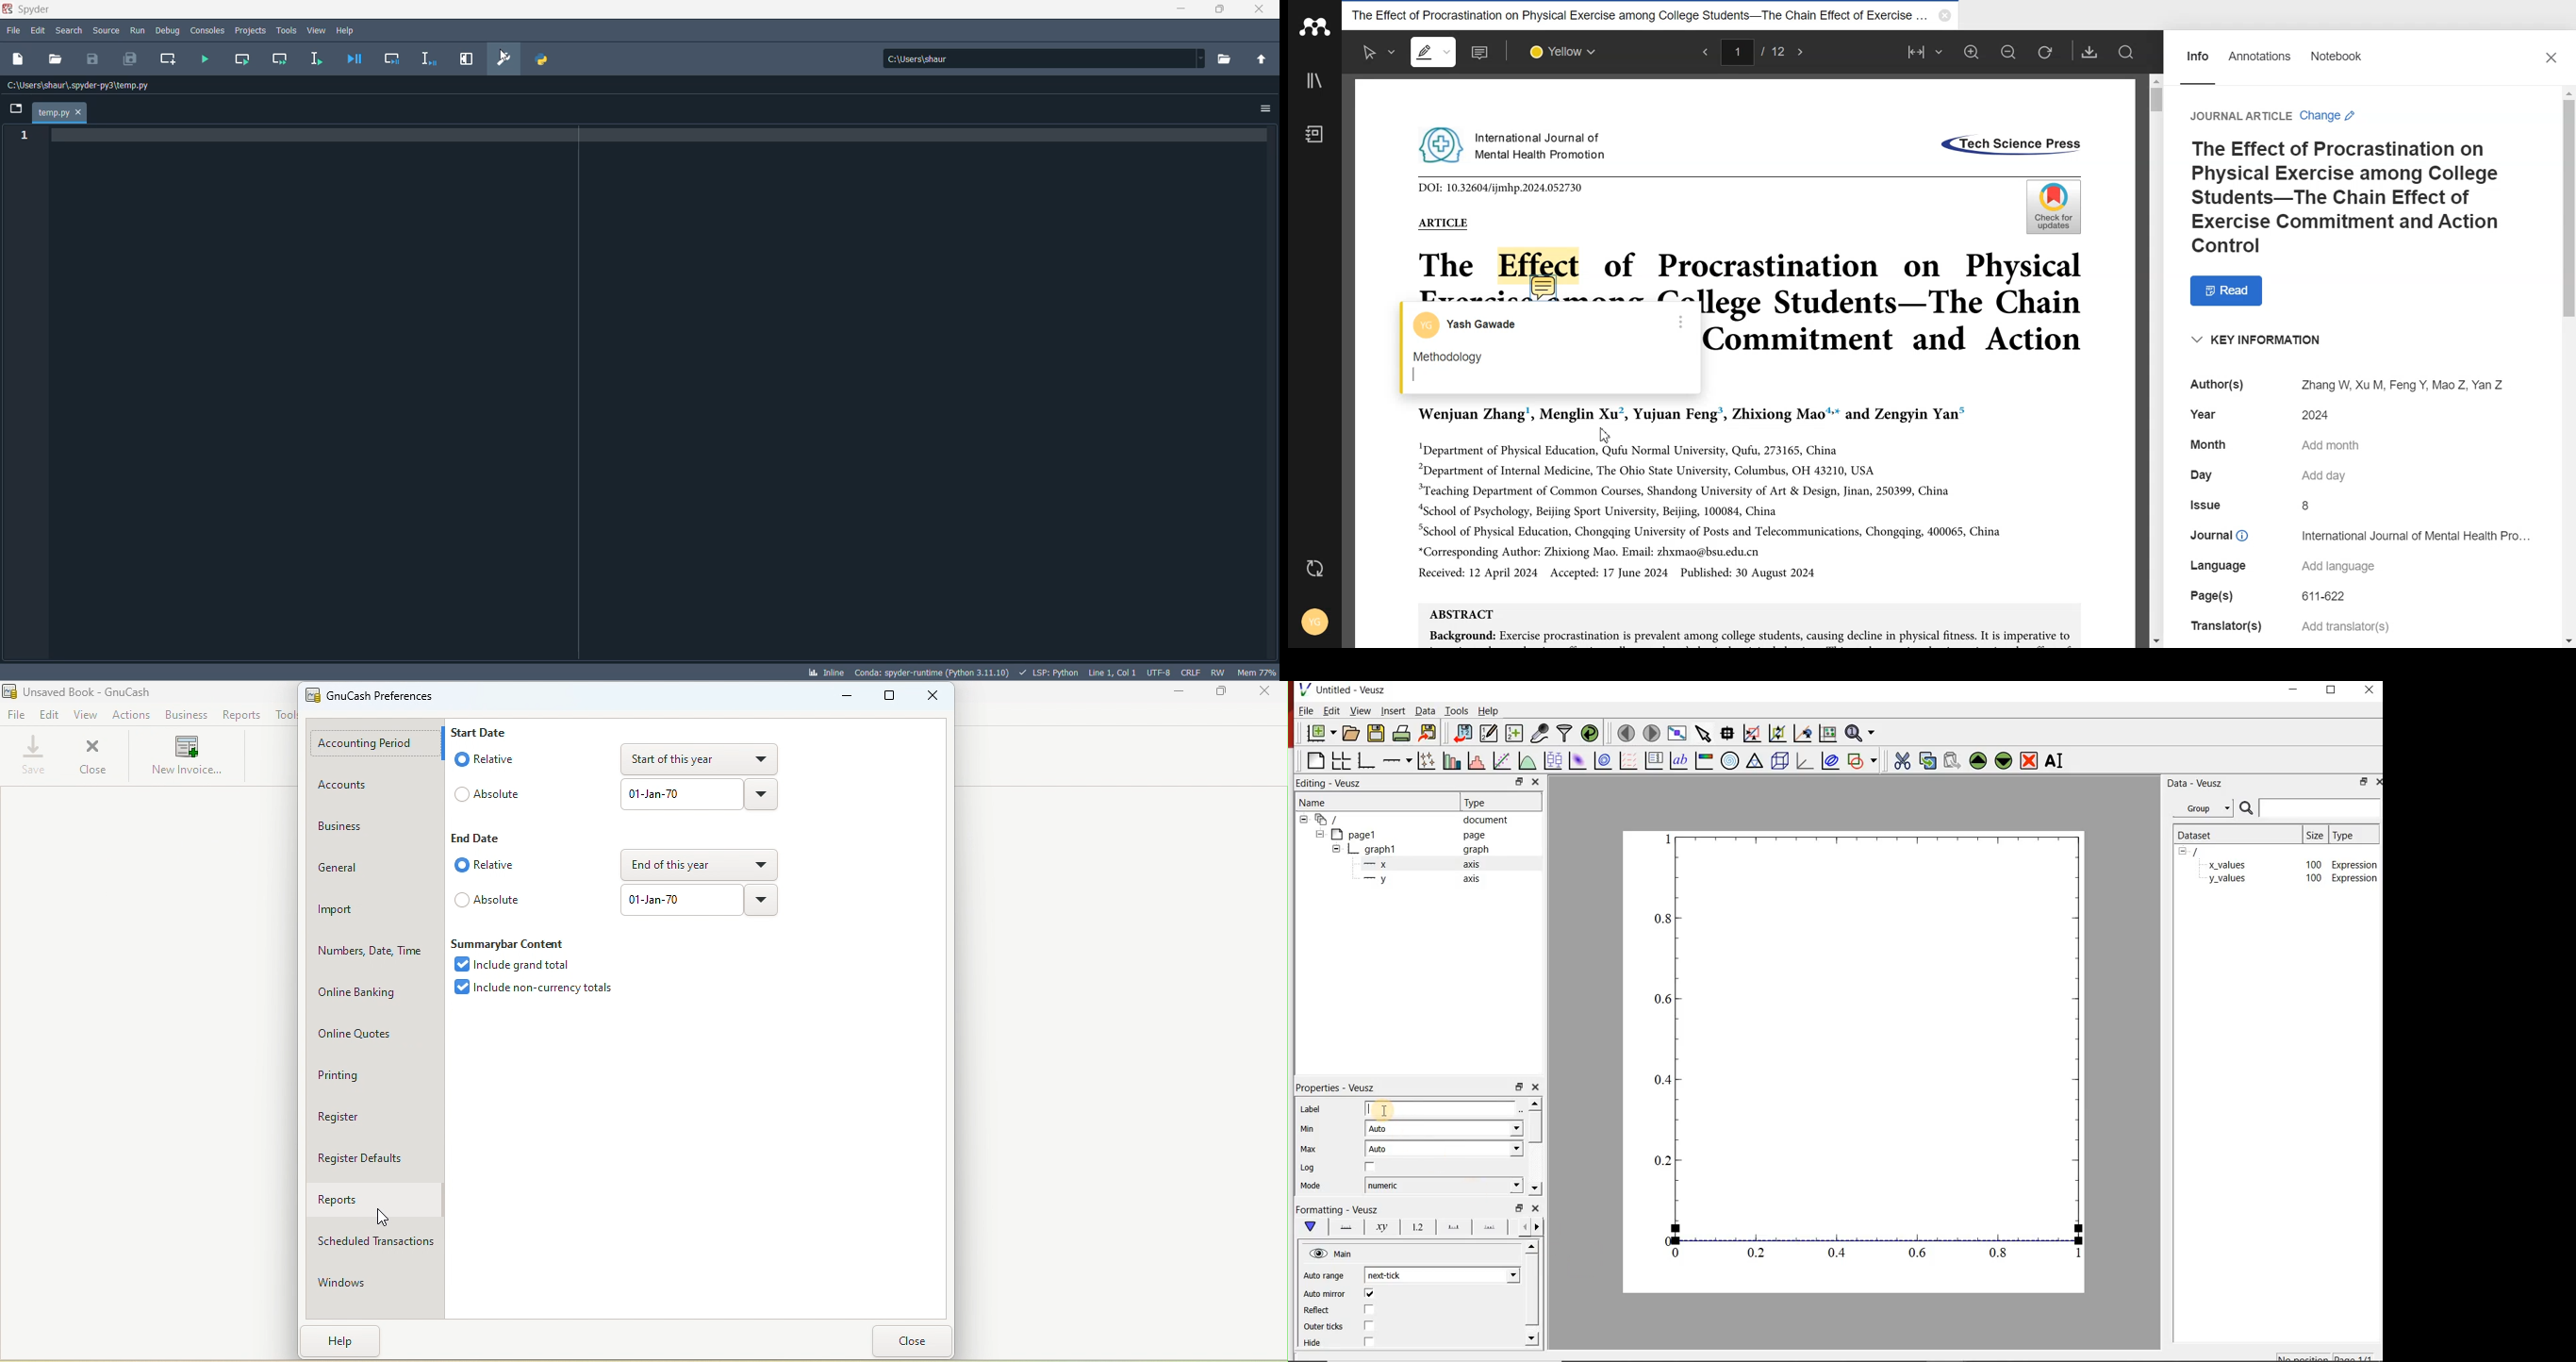  I want to click on current file tab, so click(59, 114).